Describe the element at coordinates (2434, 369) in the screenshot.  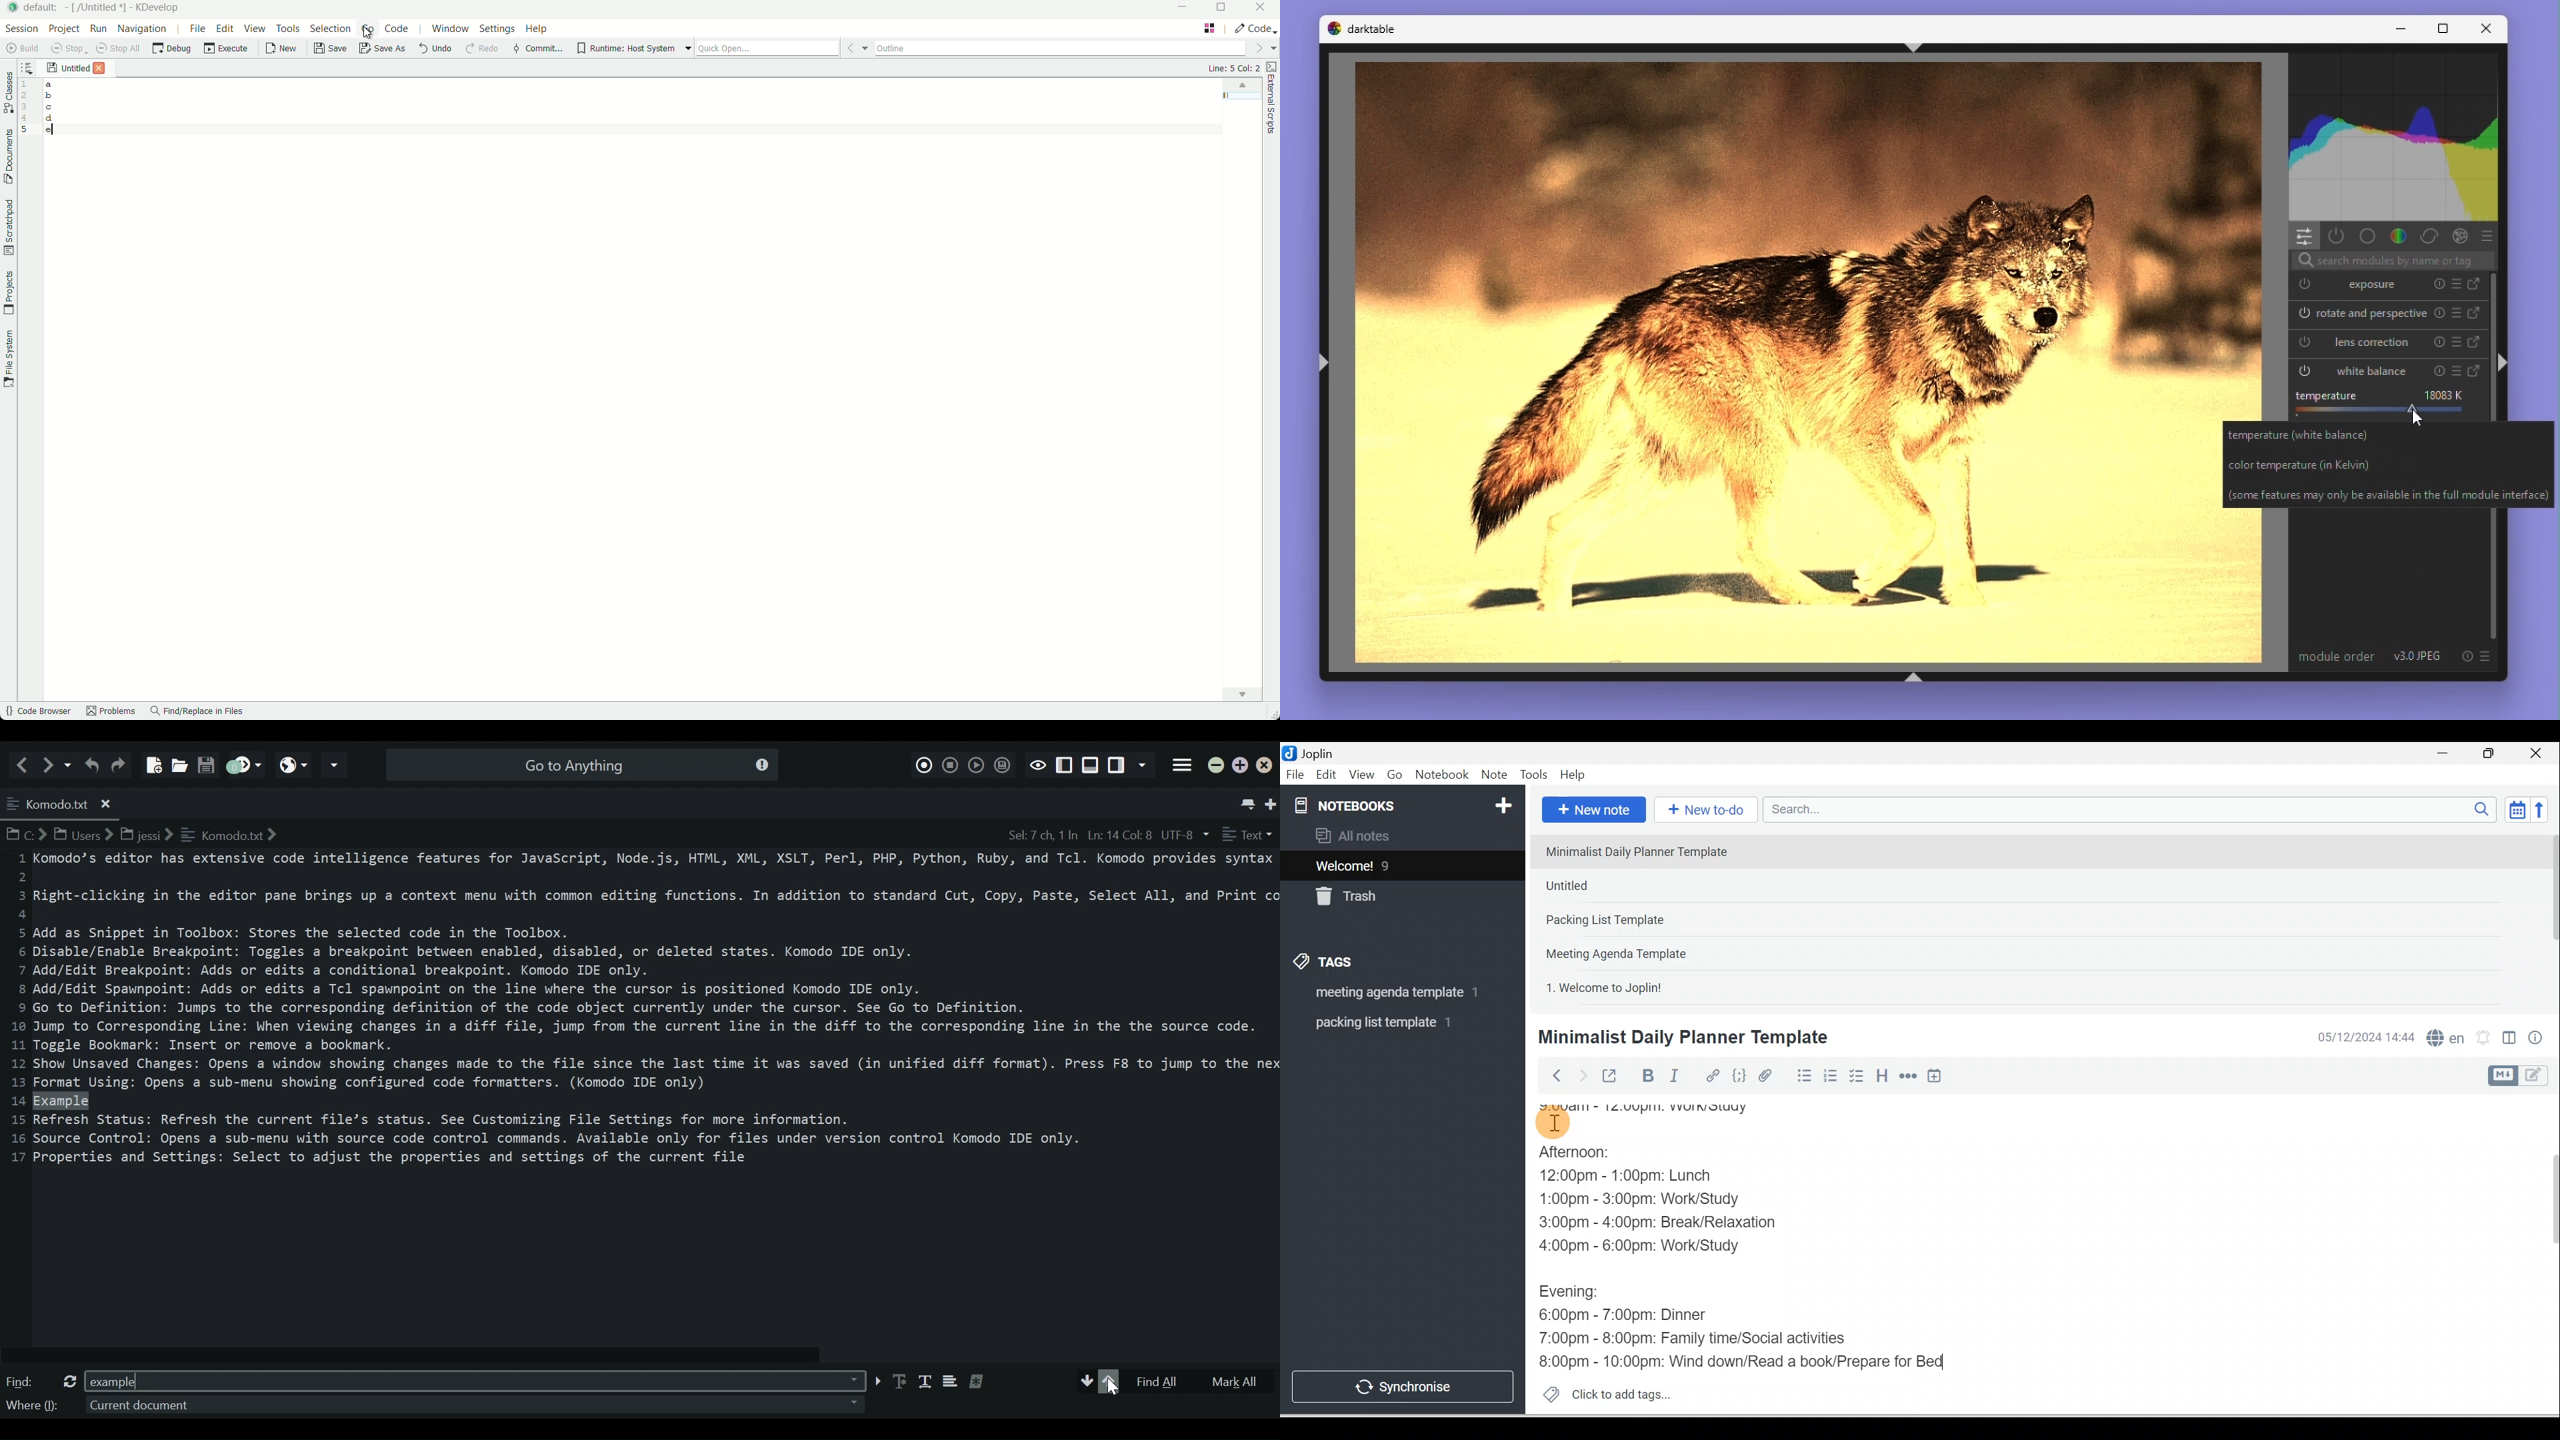
I see `Reset` at that location.